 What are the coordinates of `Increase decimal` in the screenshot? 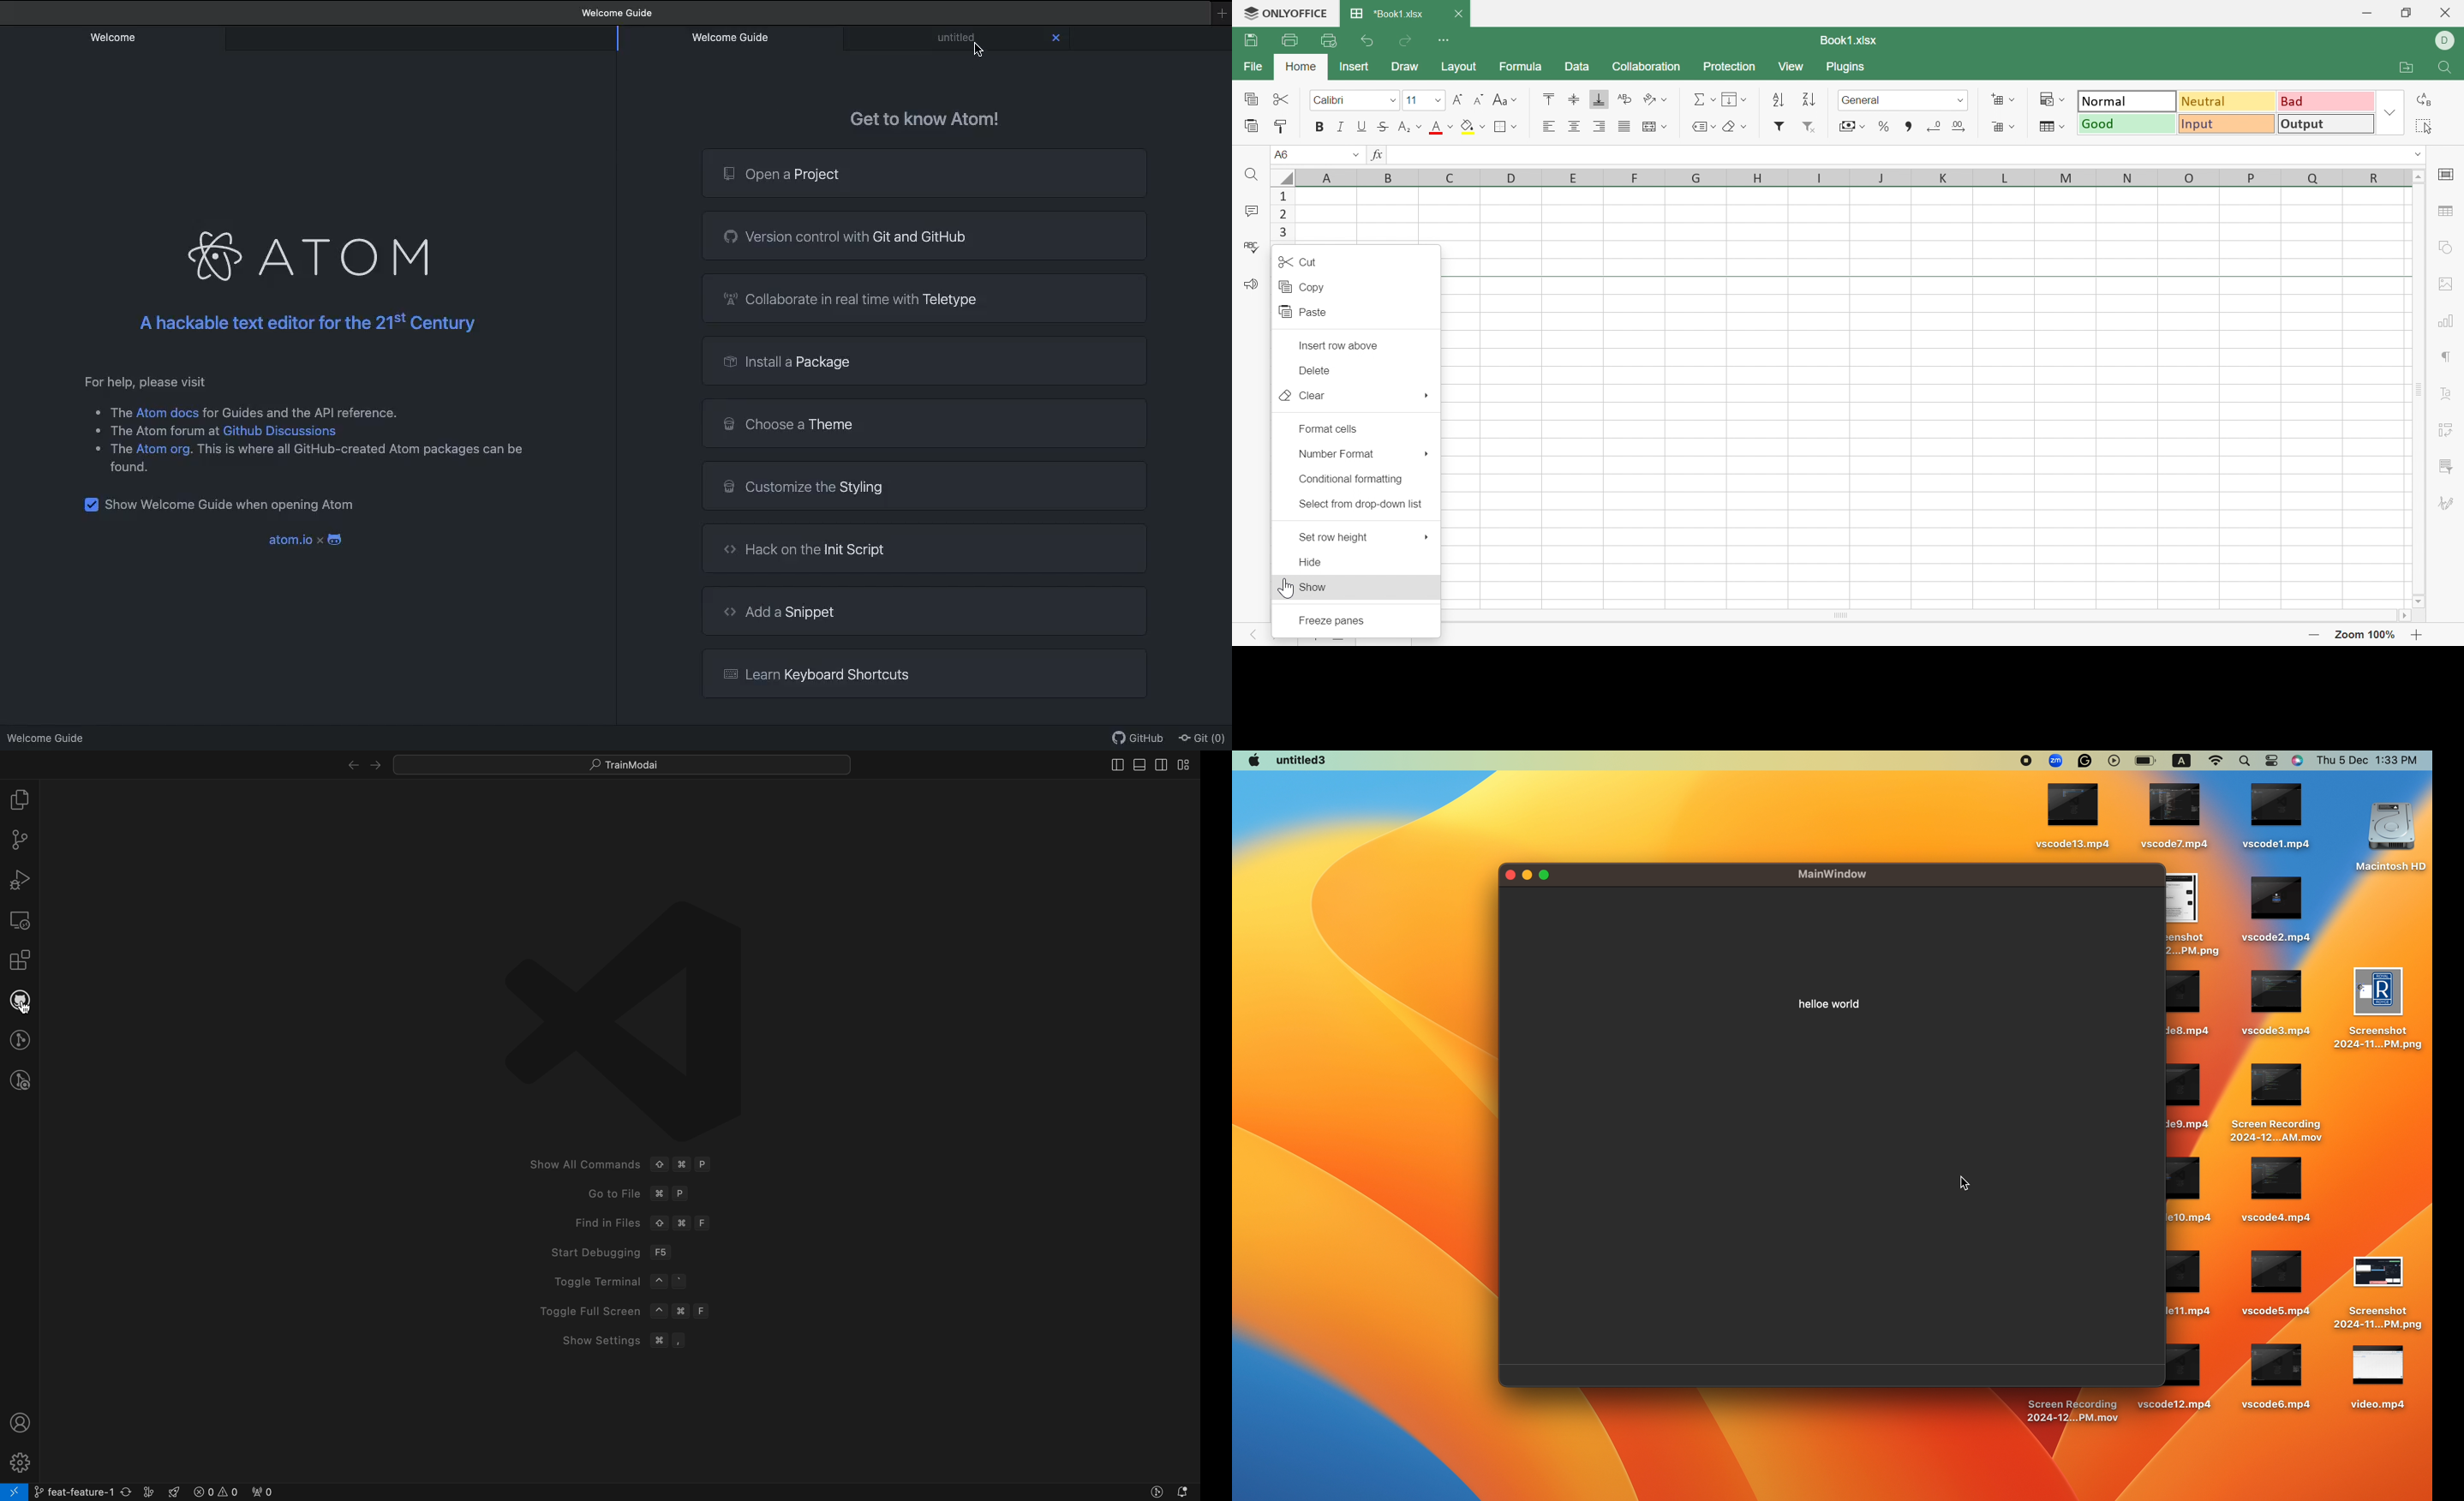 It's located at (1958, 126).